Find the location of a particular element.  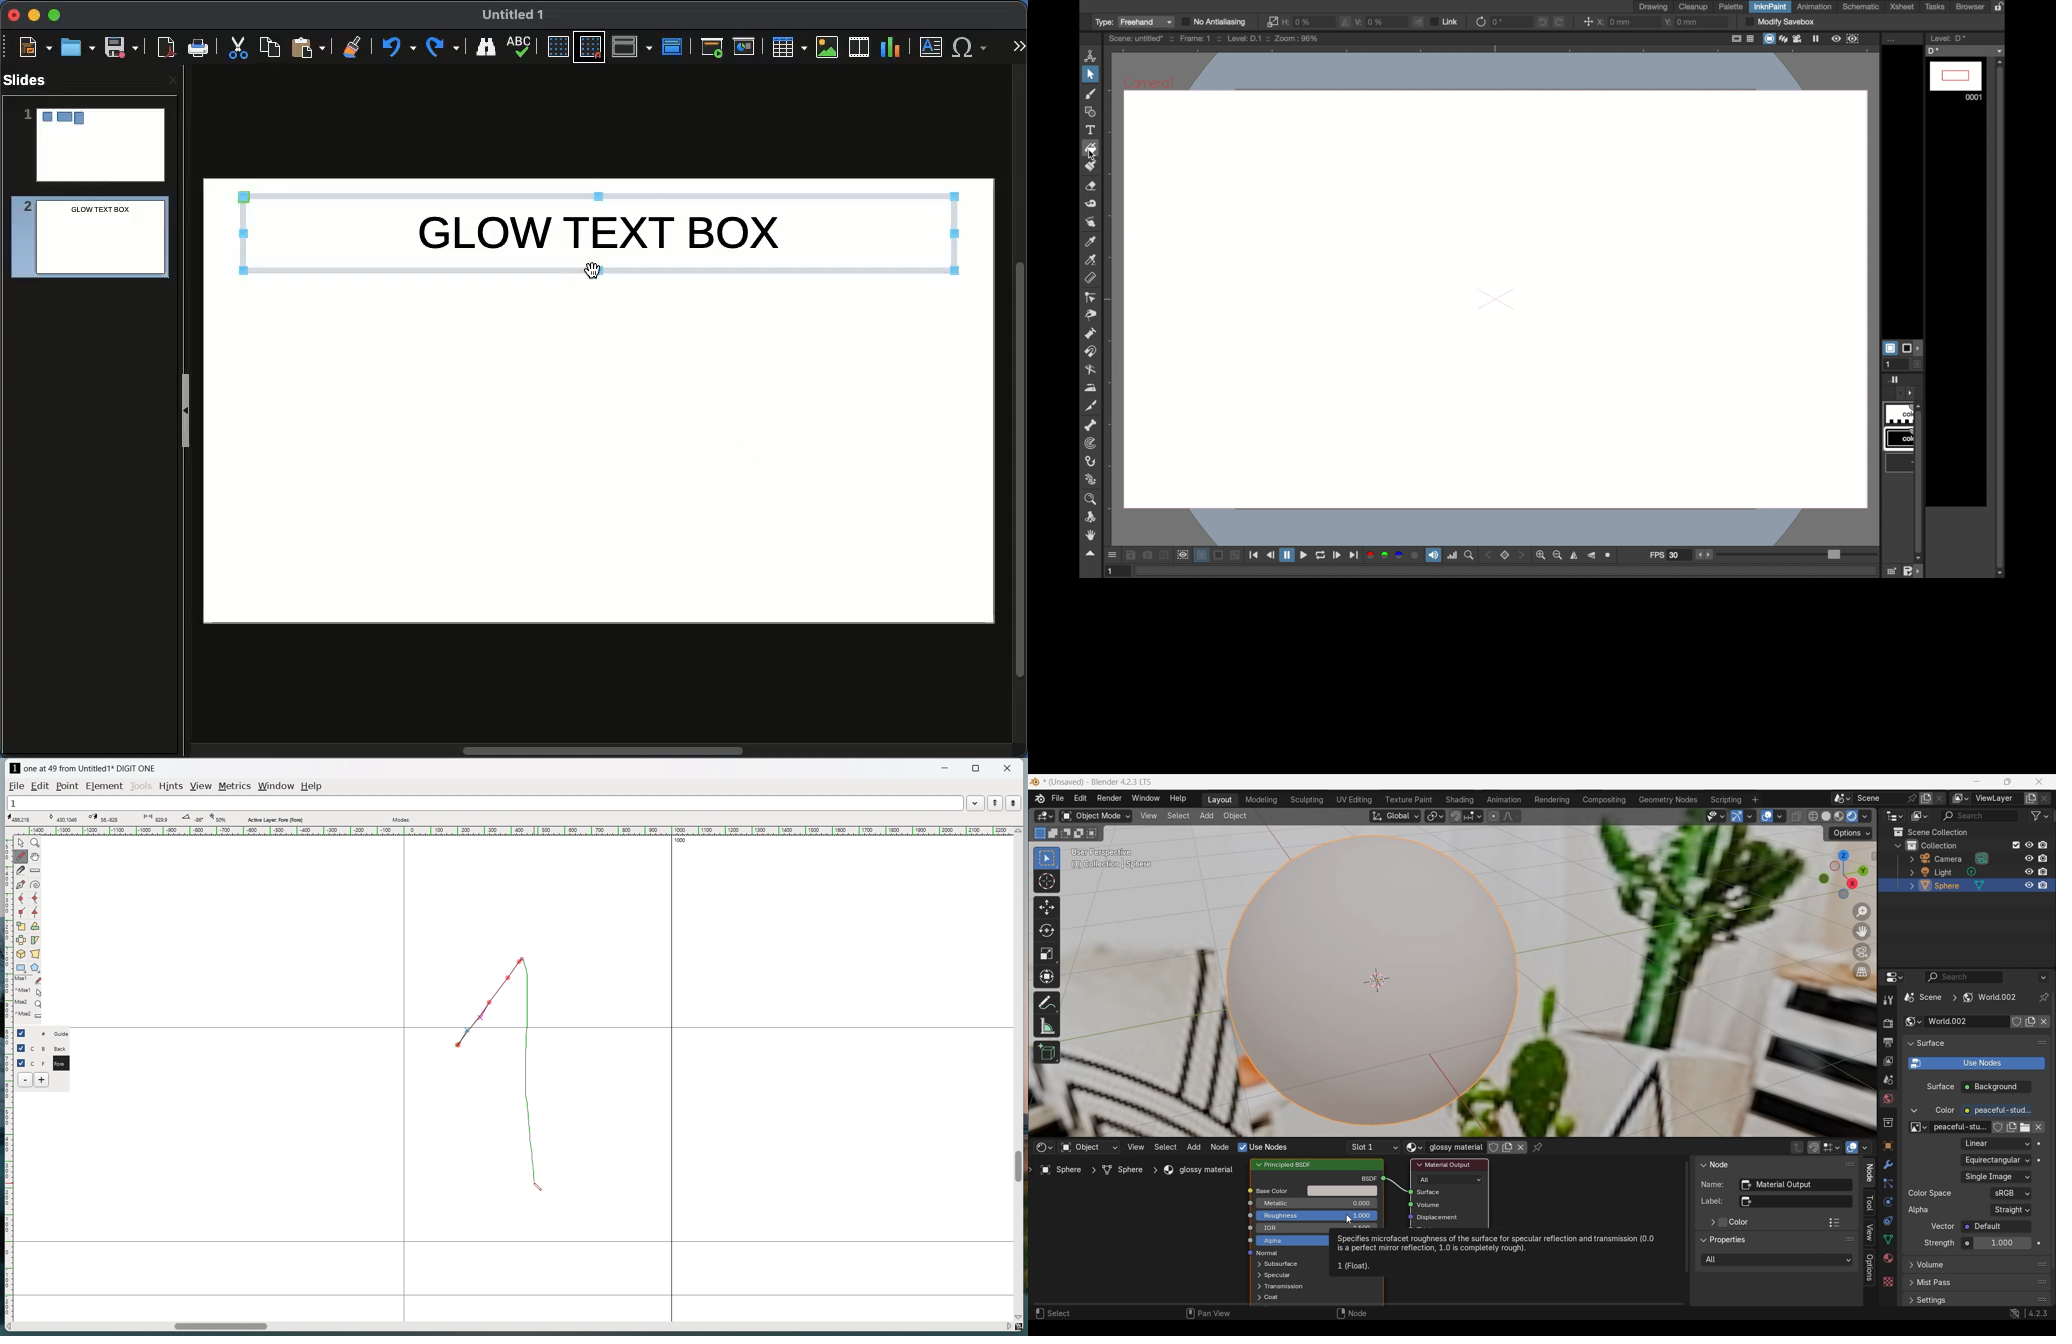

Snapping is located at coordinates (1472, 816).